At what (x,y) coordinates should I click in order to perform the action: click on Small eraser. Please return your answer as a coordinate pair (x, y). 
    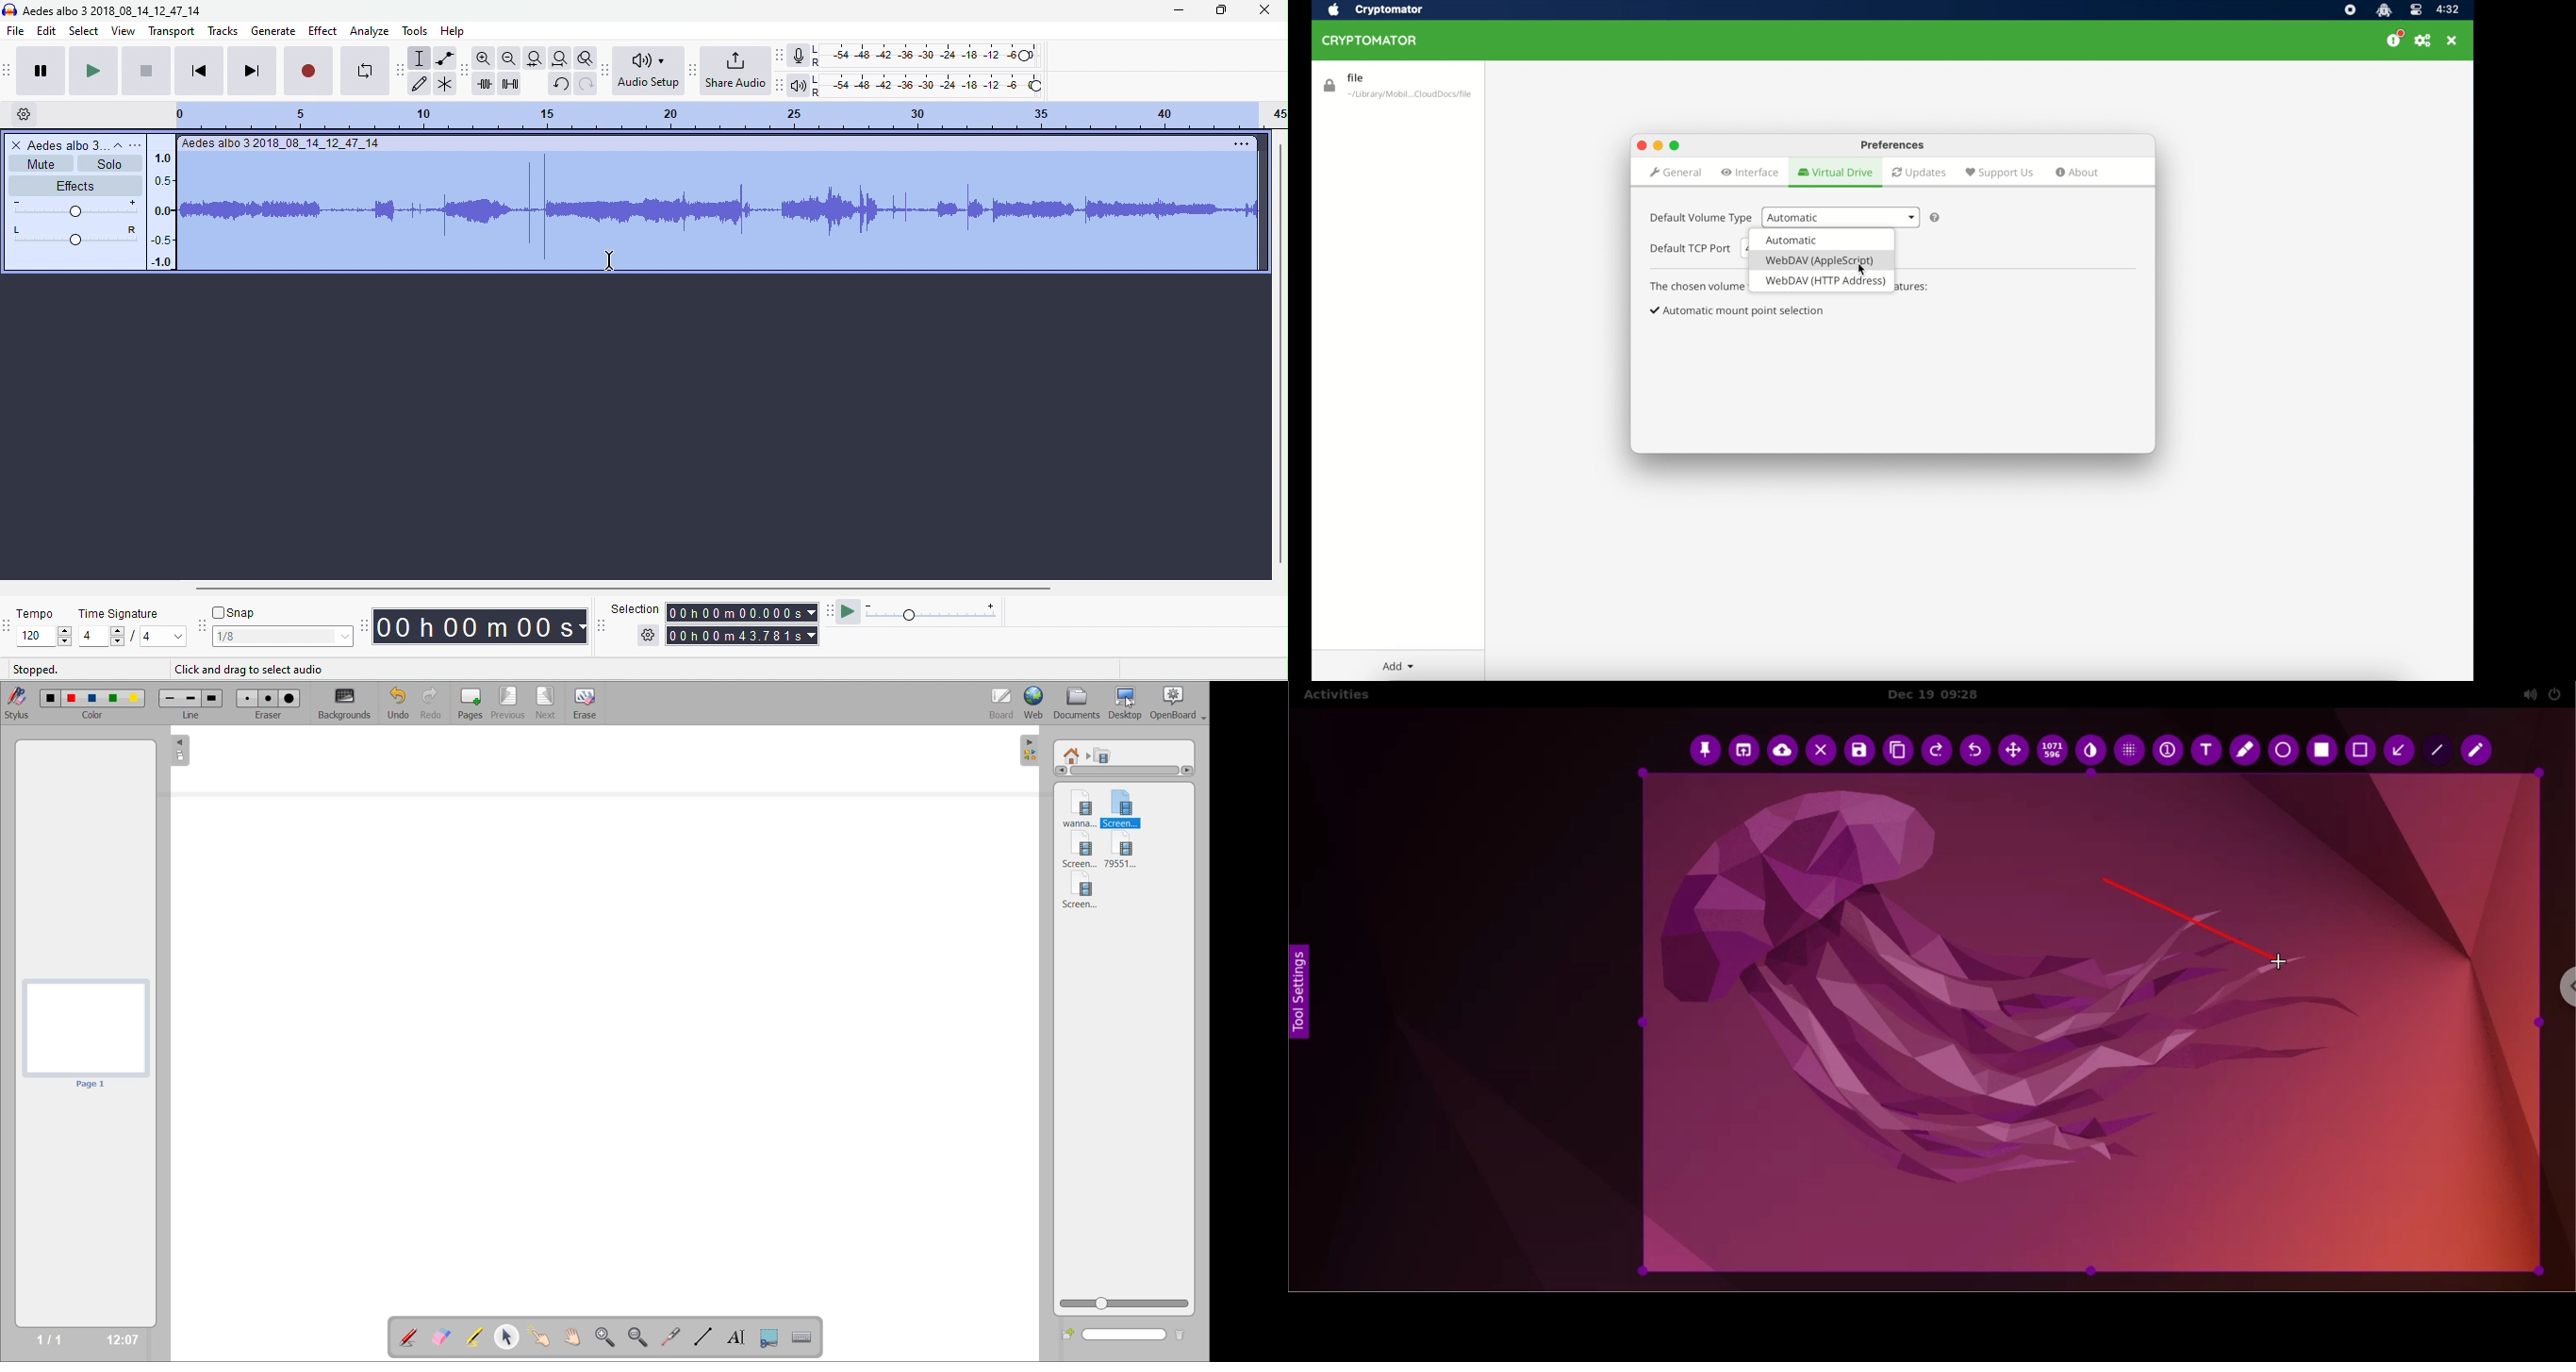
    Looking at the image, I should click on (248, 698).